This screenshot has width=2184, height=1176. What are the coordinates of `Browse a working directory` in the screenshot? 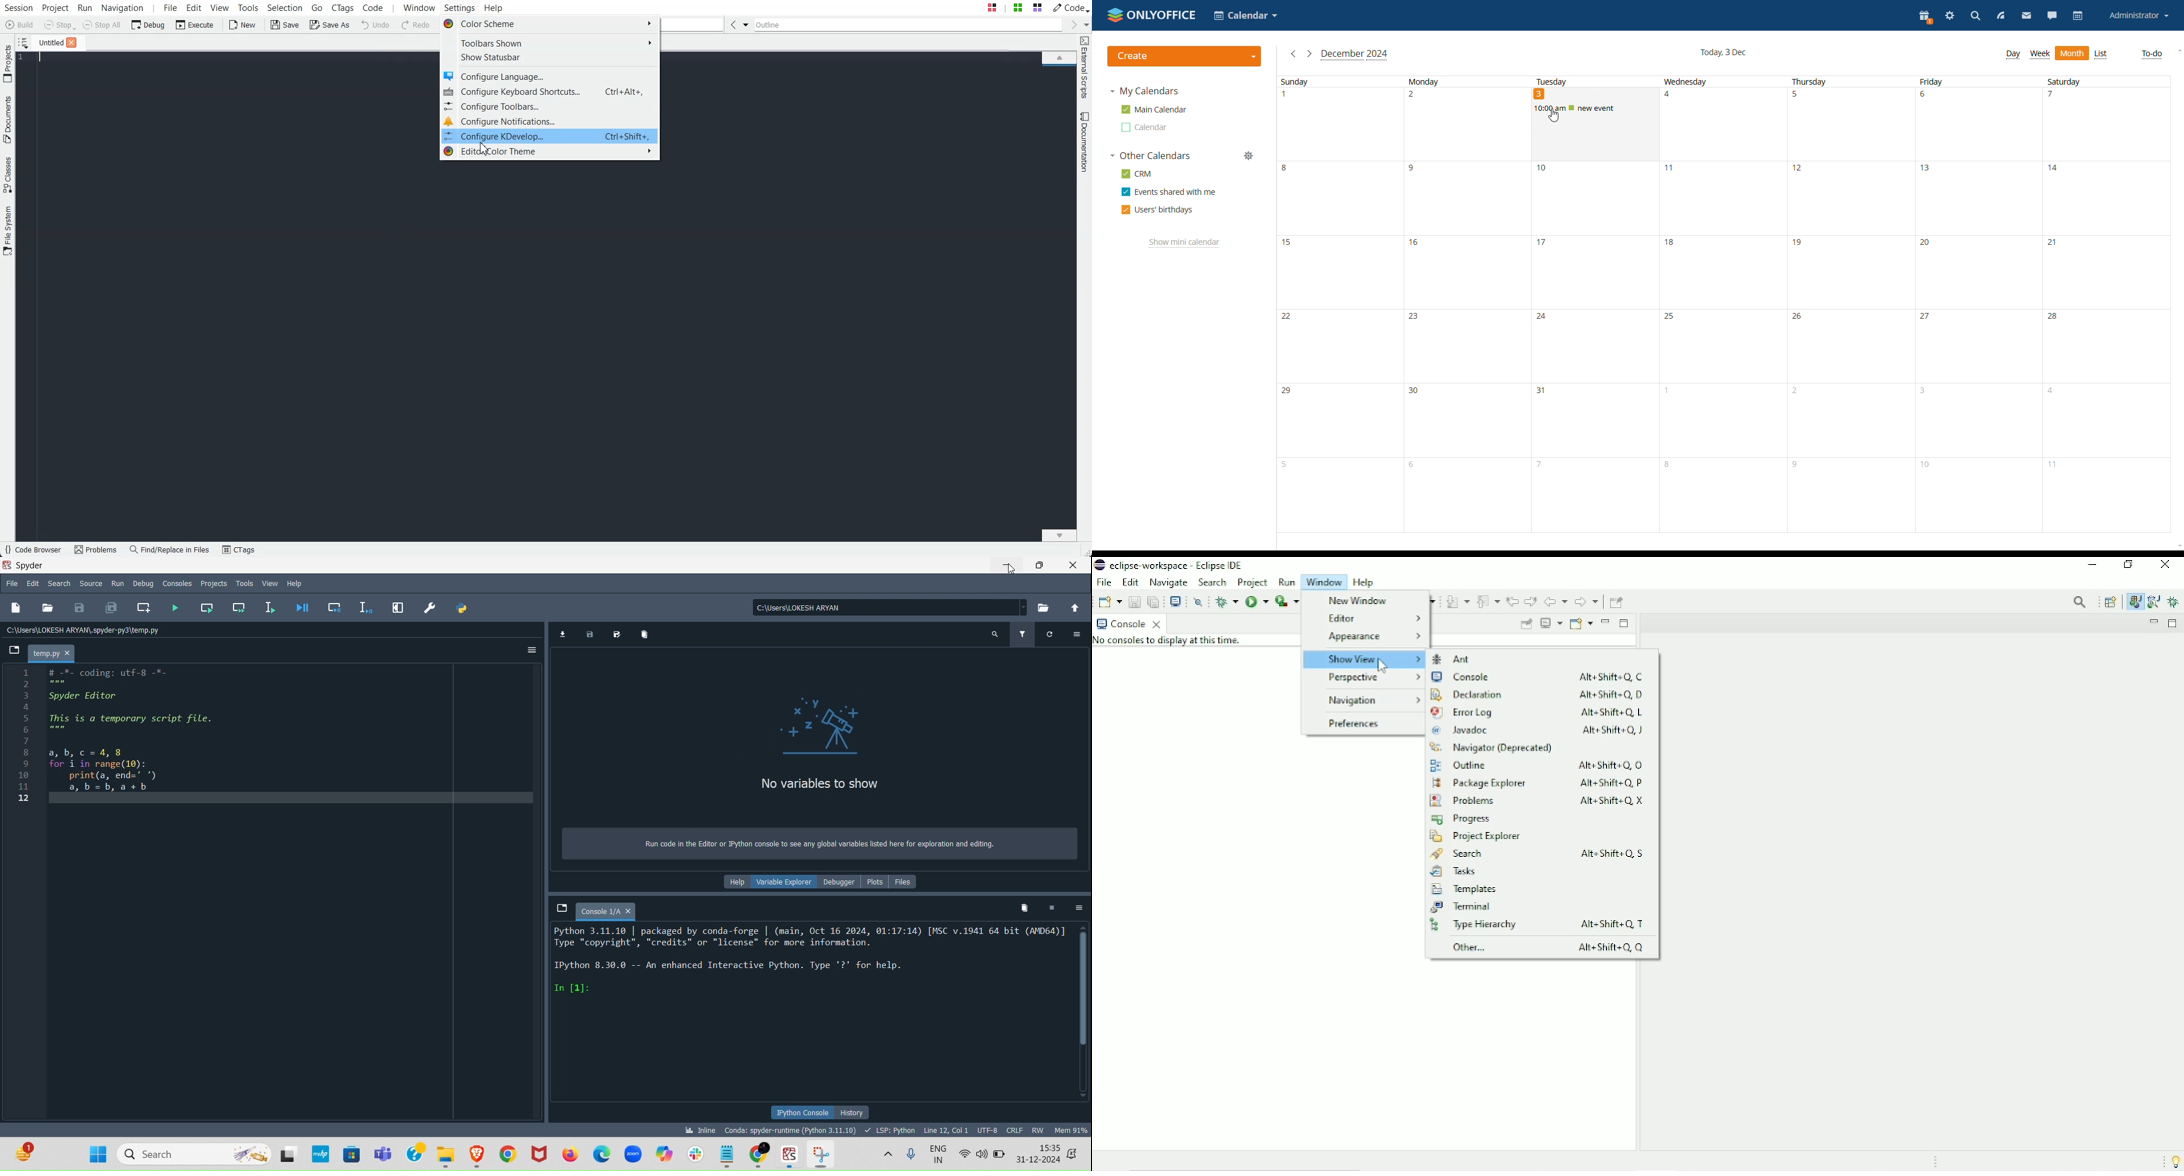 It's located at (1044, 608).